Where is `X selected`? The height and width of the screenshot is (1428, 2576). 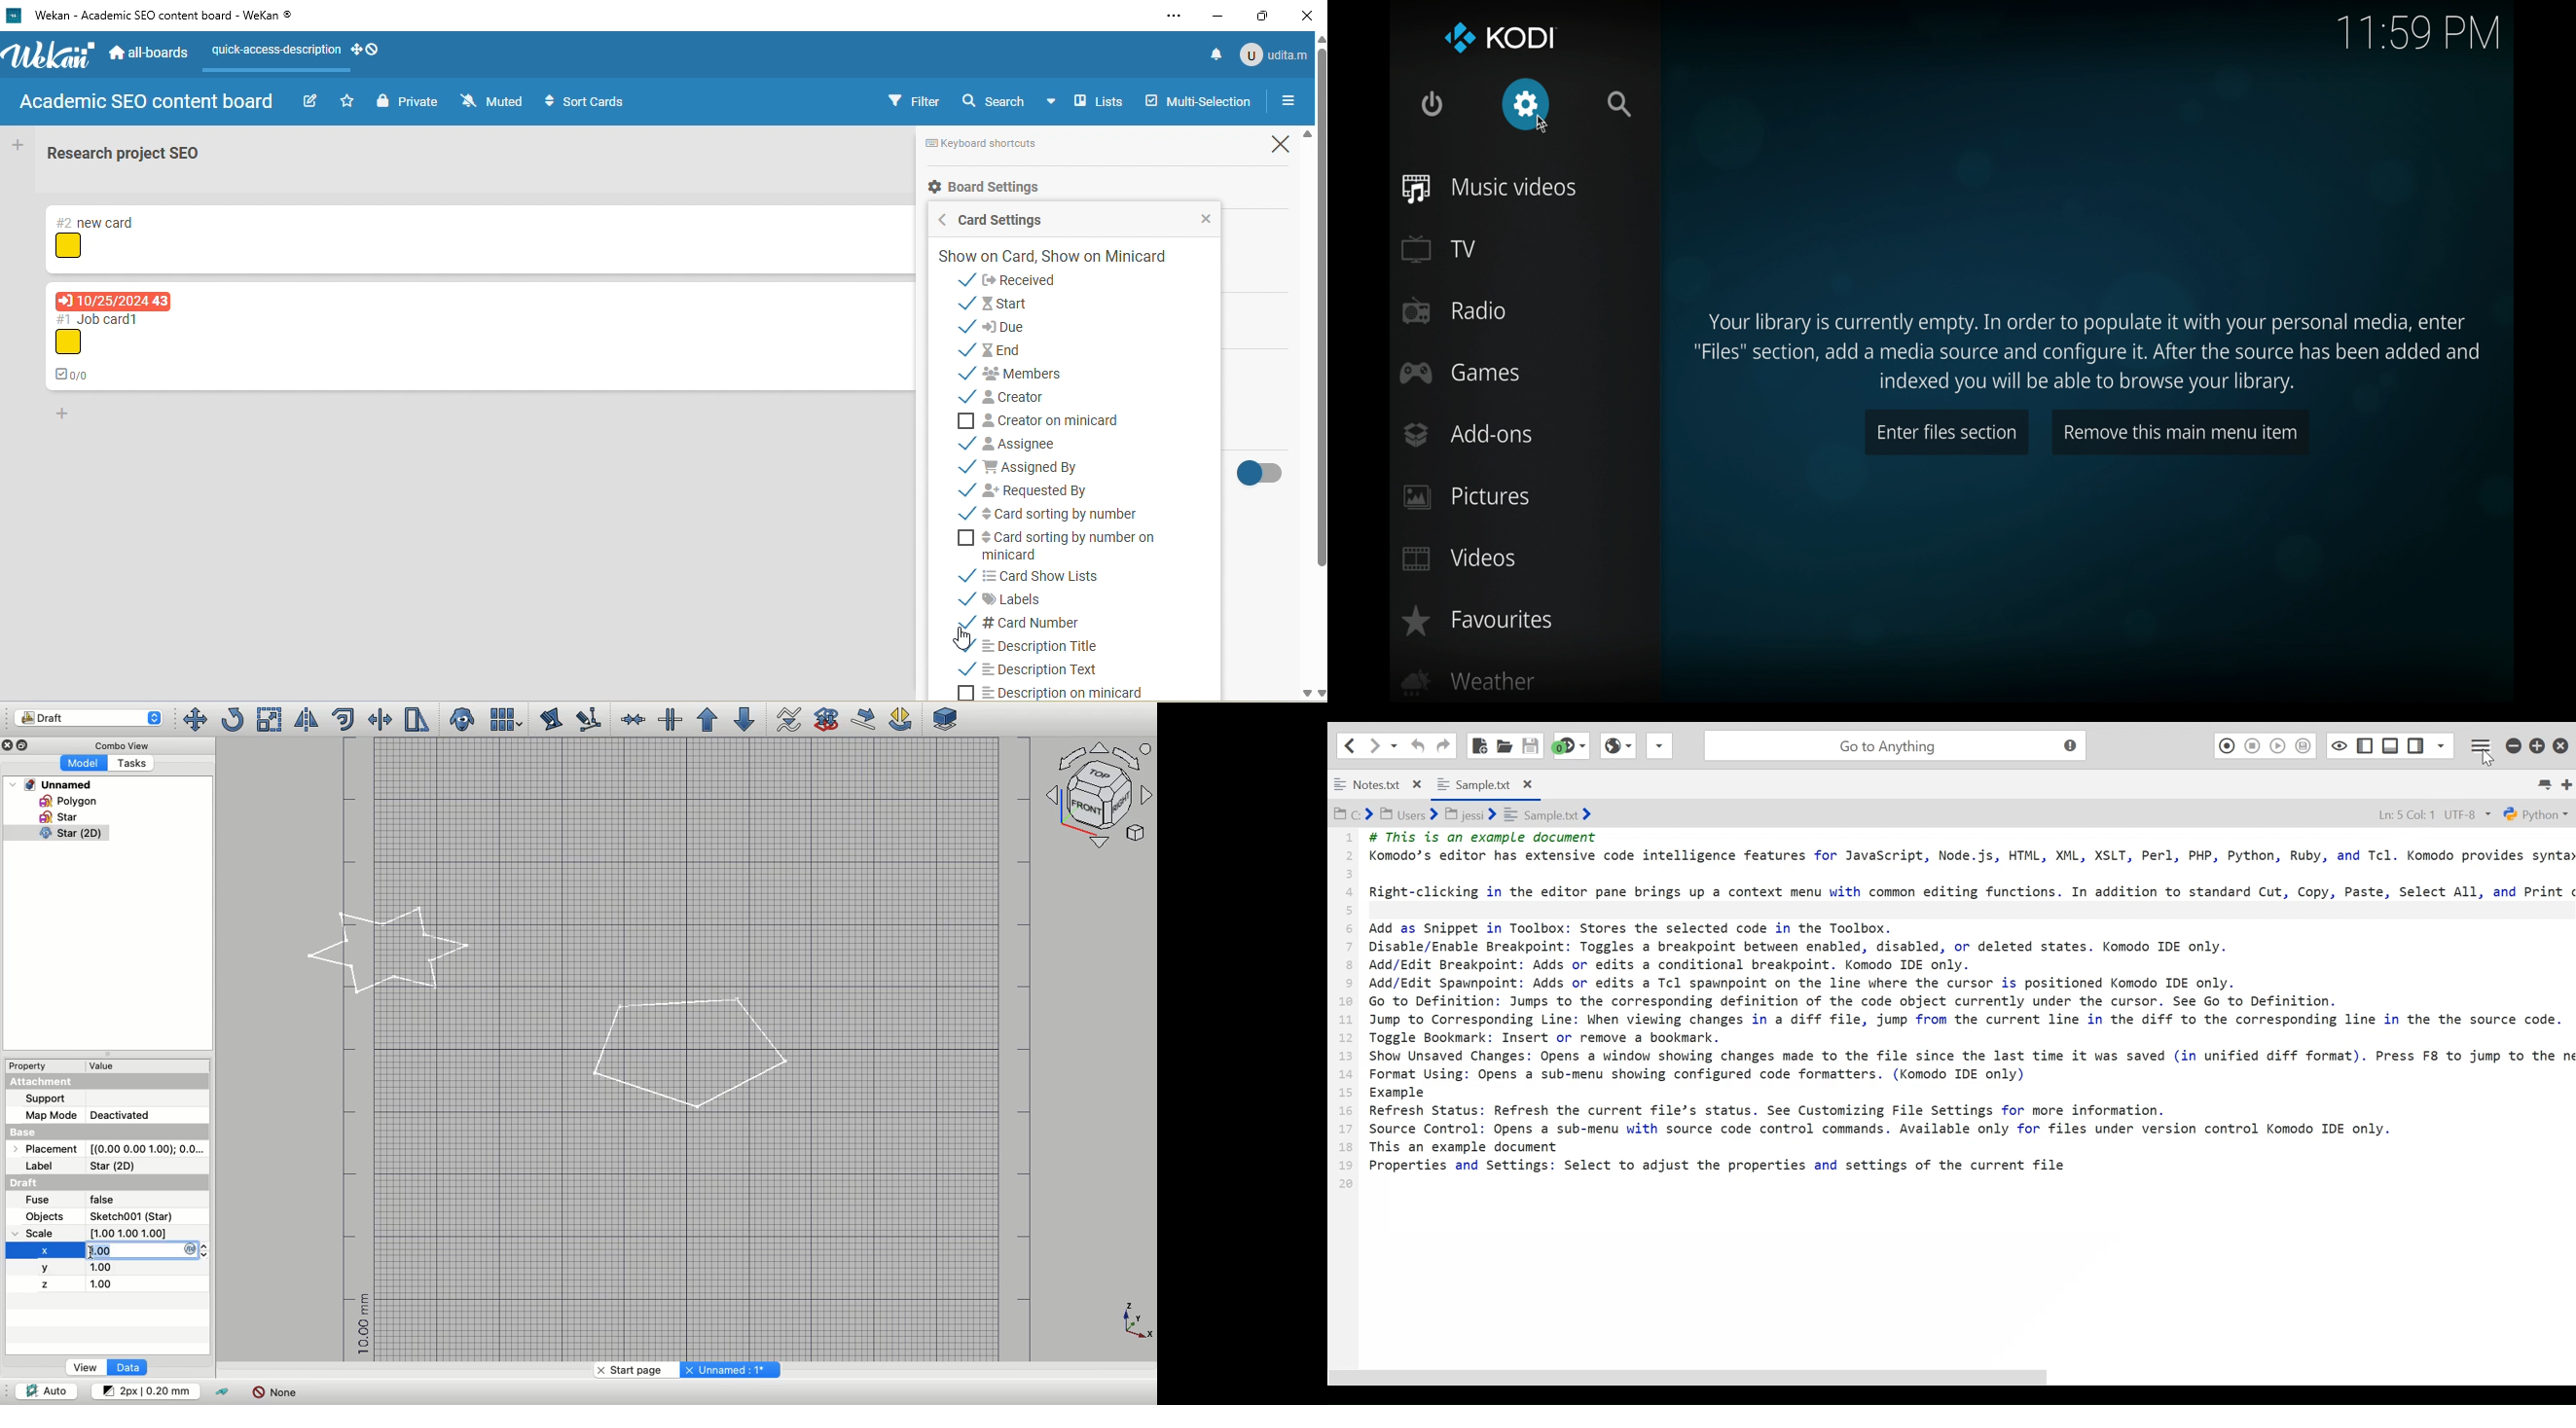
X selected is located at coordinates (44, 1251).